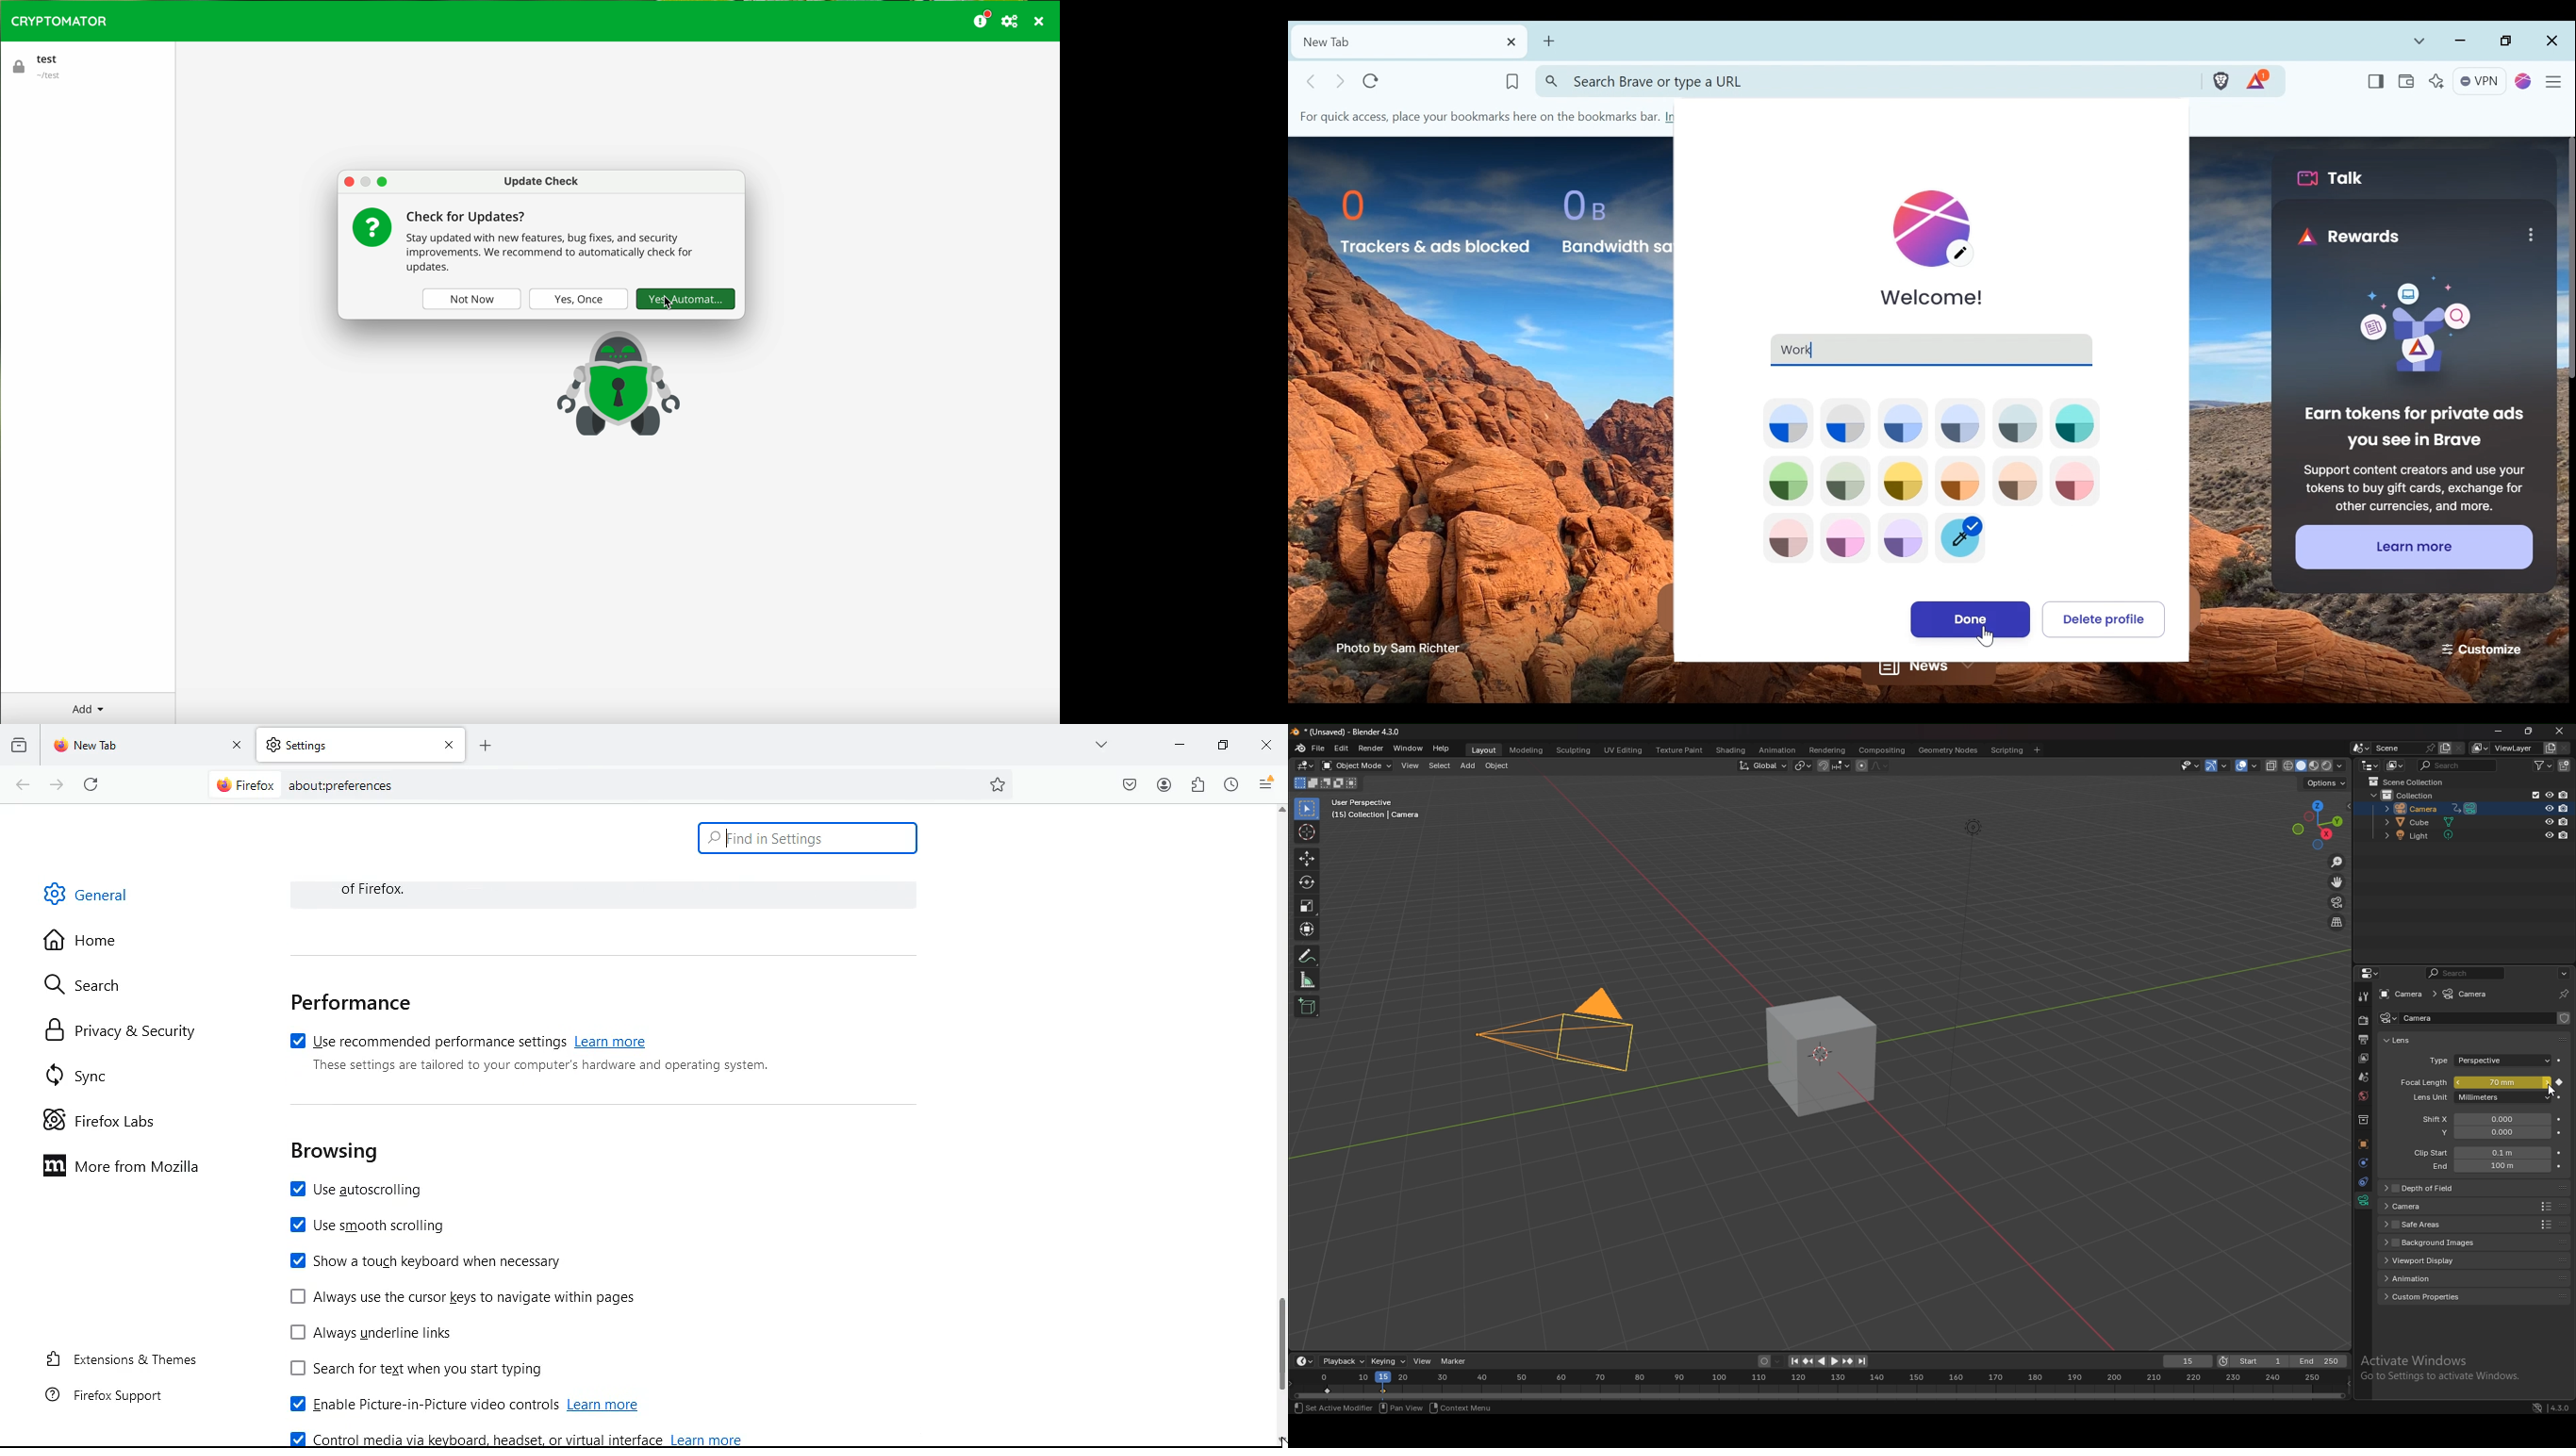 The height and width of the screenshot is (1456, 2576). What do you see at coordinates (147, 746) in the screenshot?
I see `tab` at bounding box center [147, 746].